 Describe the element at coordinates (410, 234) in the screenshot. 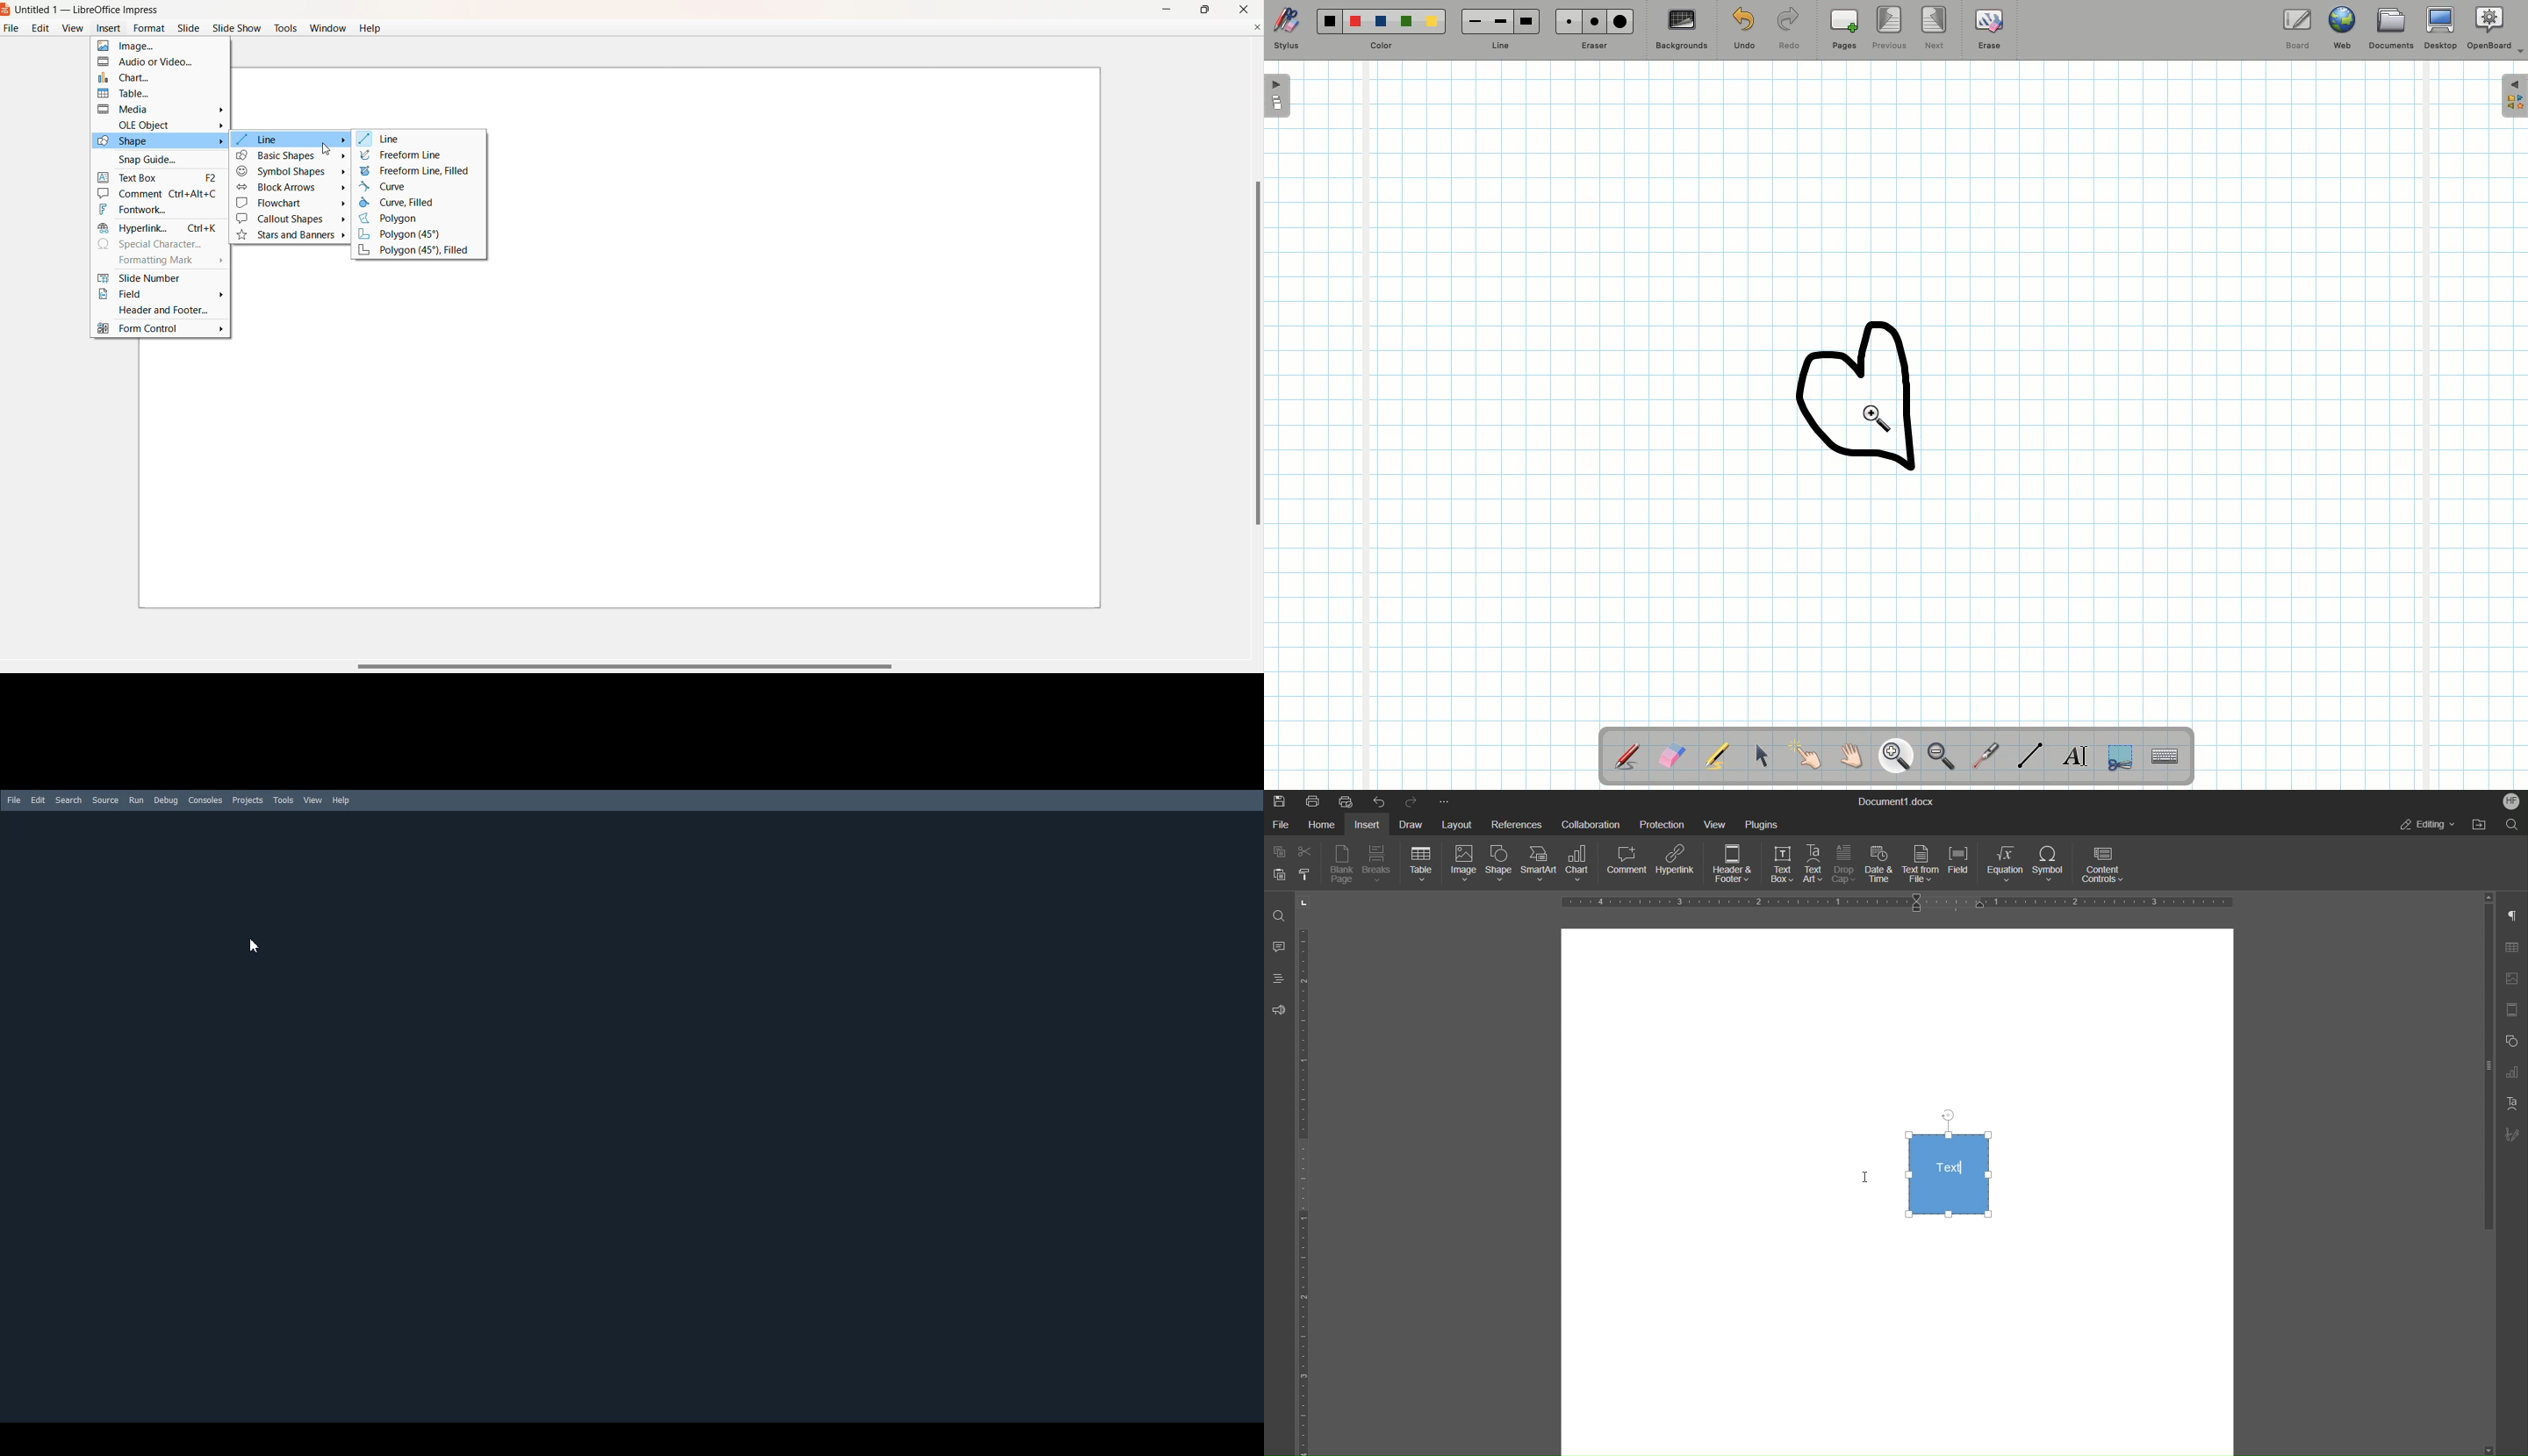

I see `Polygon (45) Degree` at that location.